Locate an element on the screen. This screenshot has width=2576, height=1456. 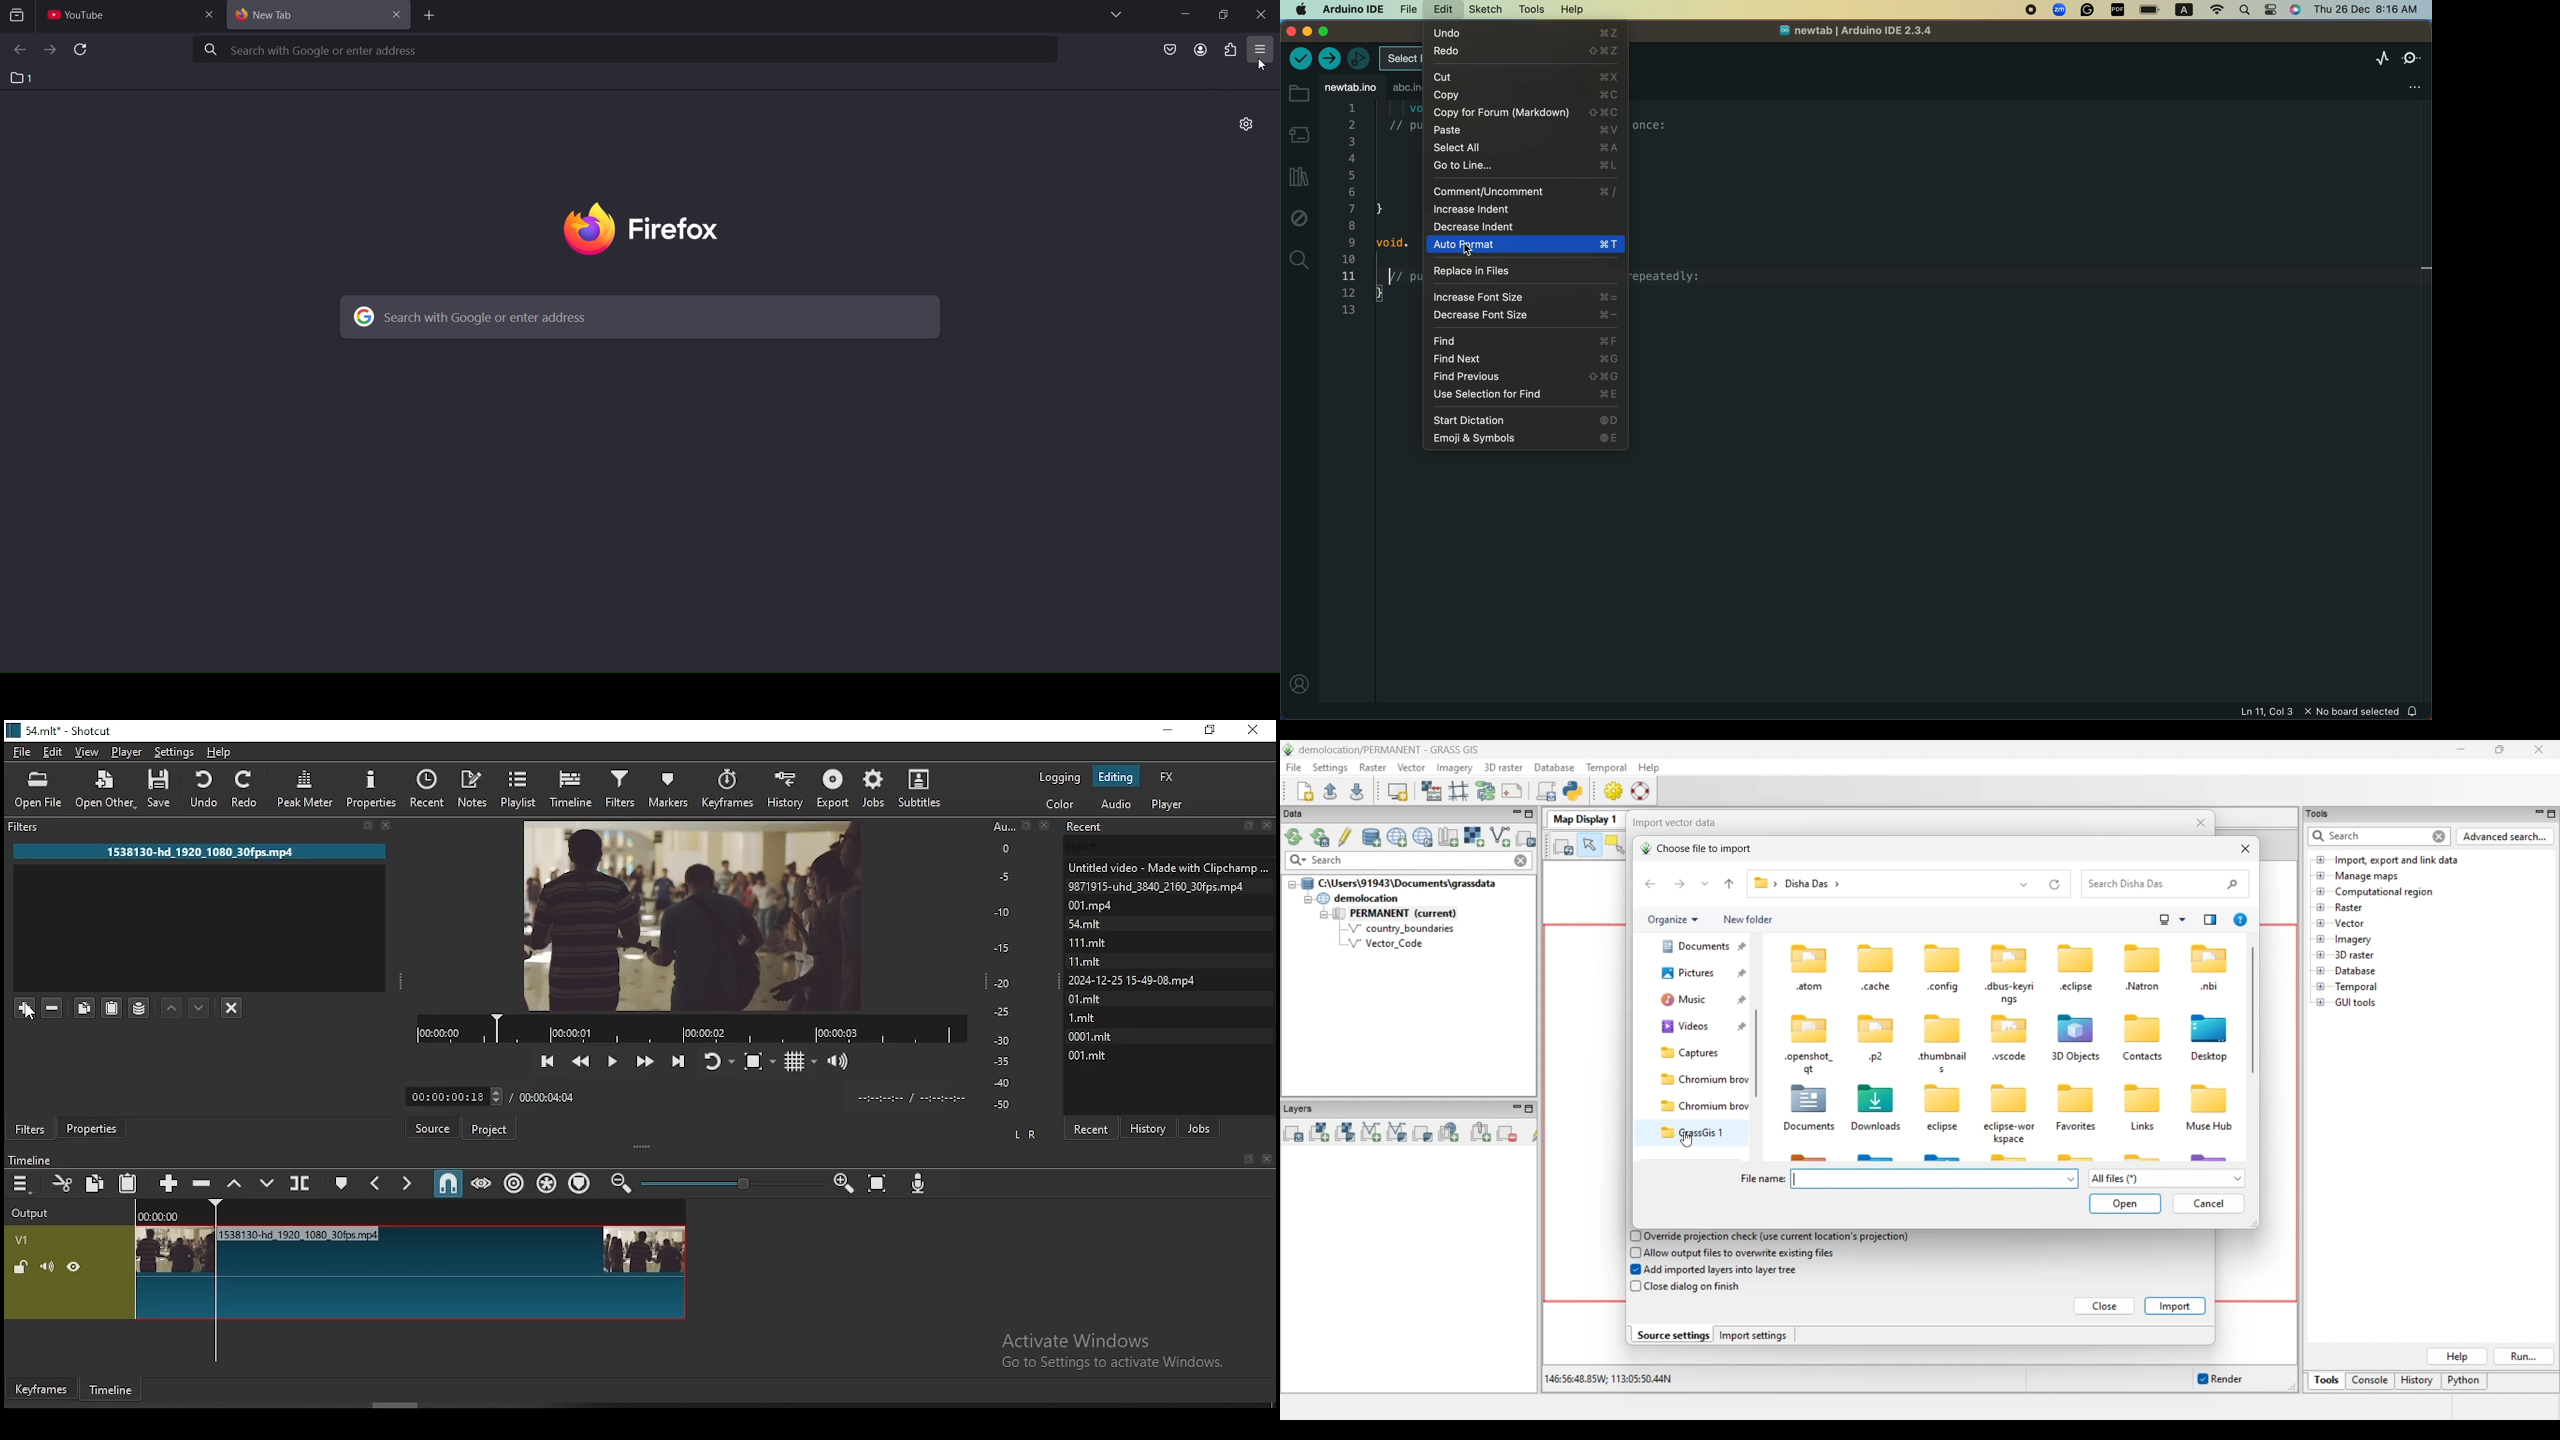
redo is located at coordinates (246, 791).